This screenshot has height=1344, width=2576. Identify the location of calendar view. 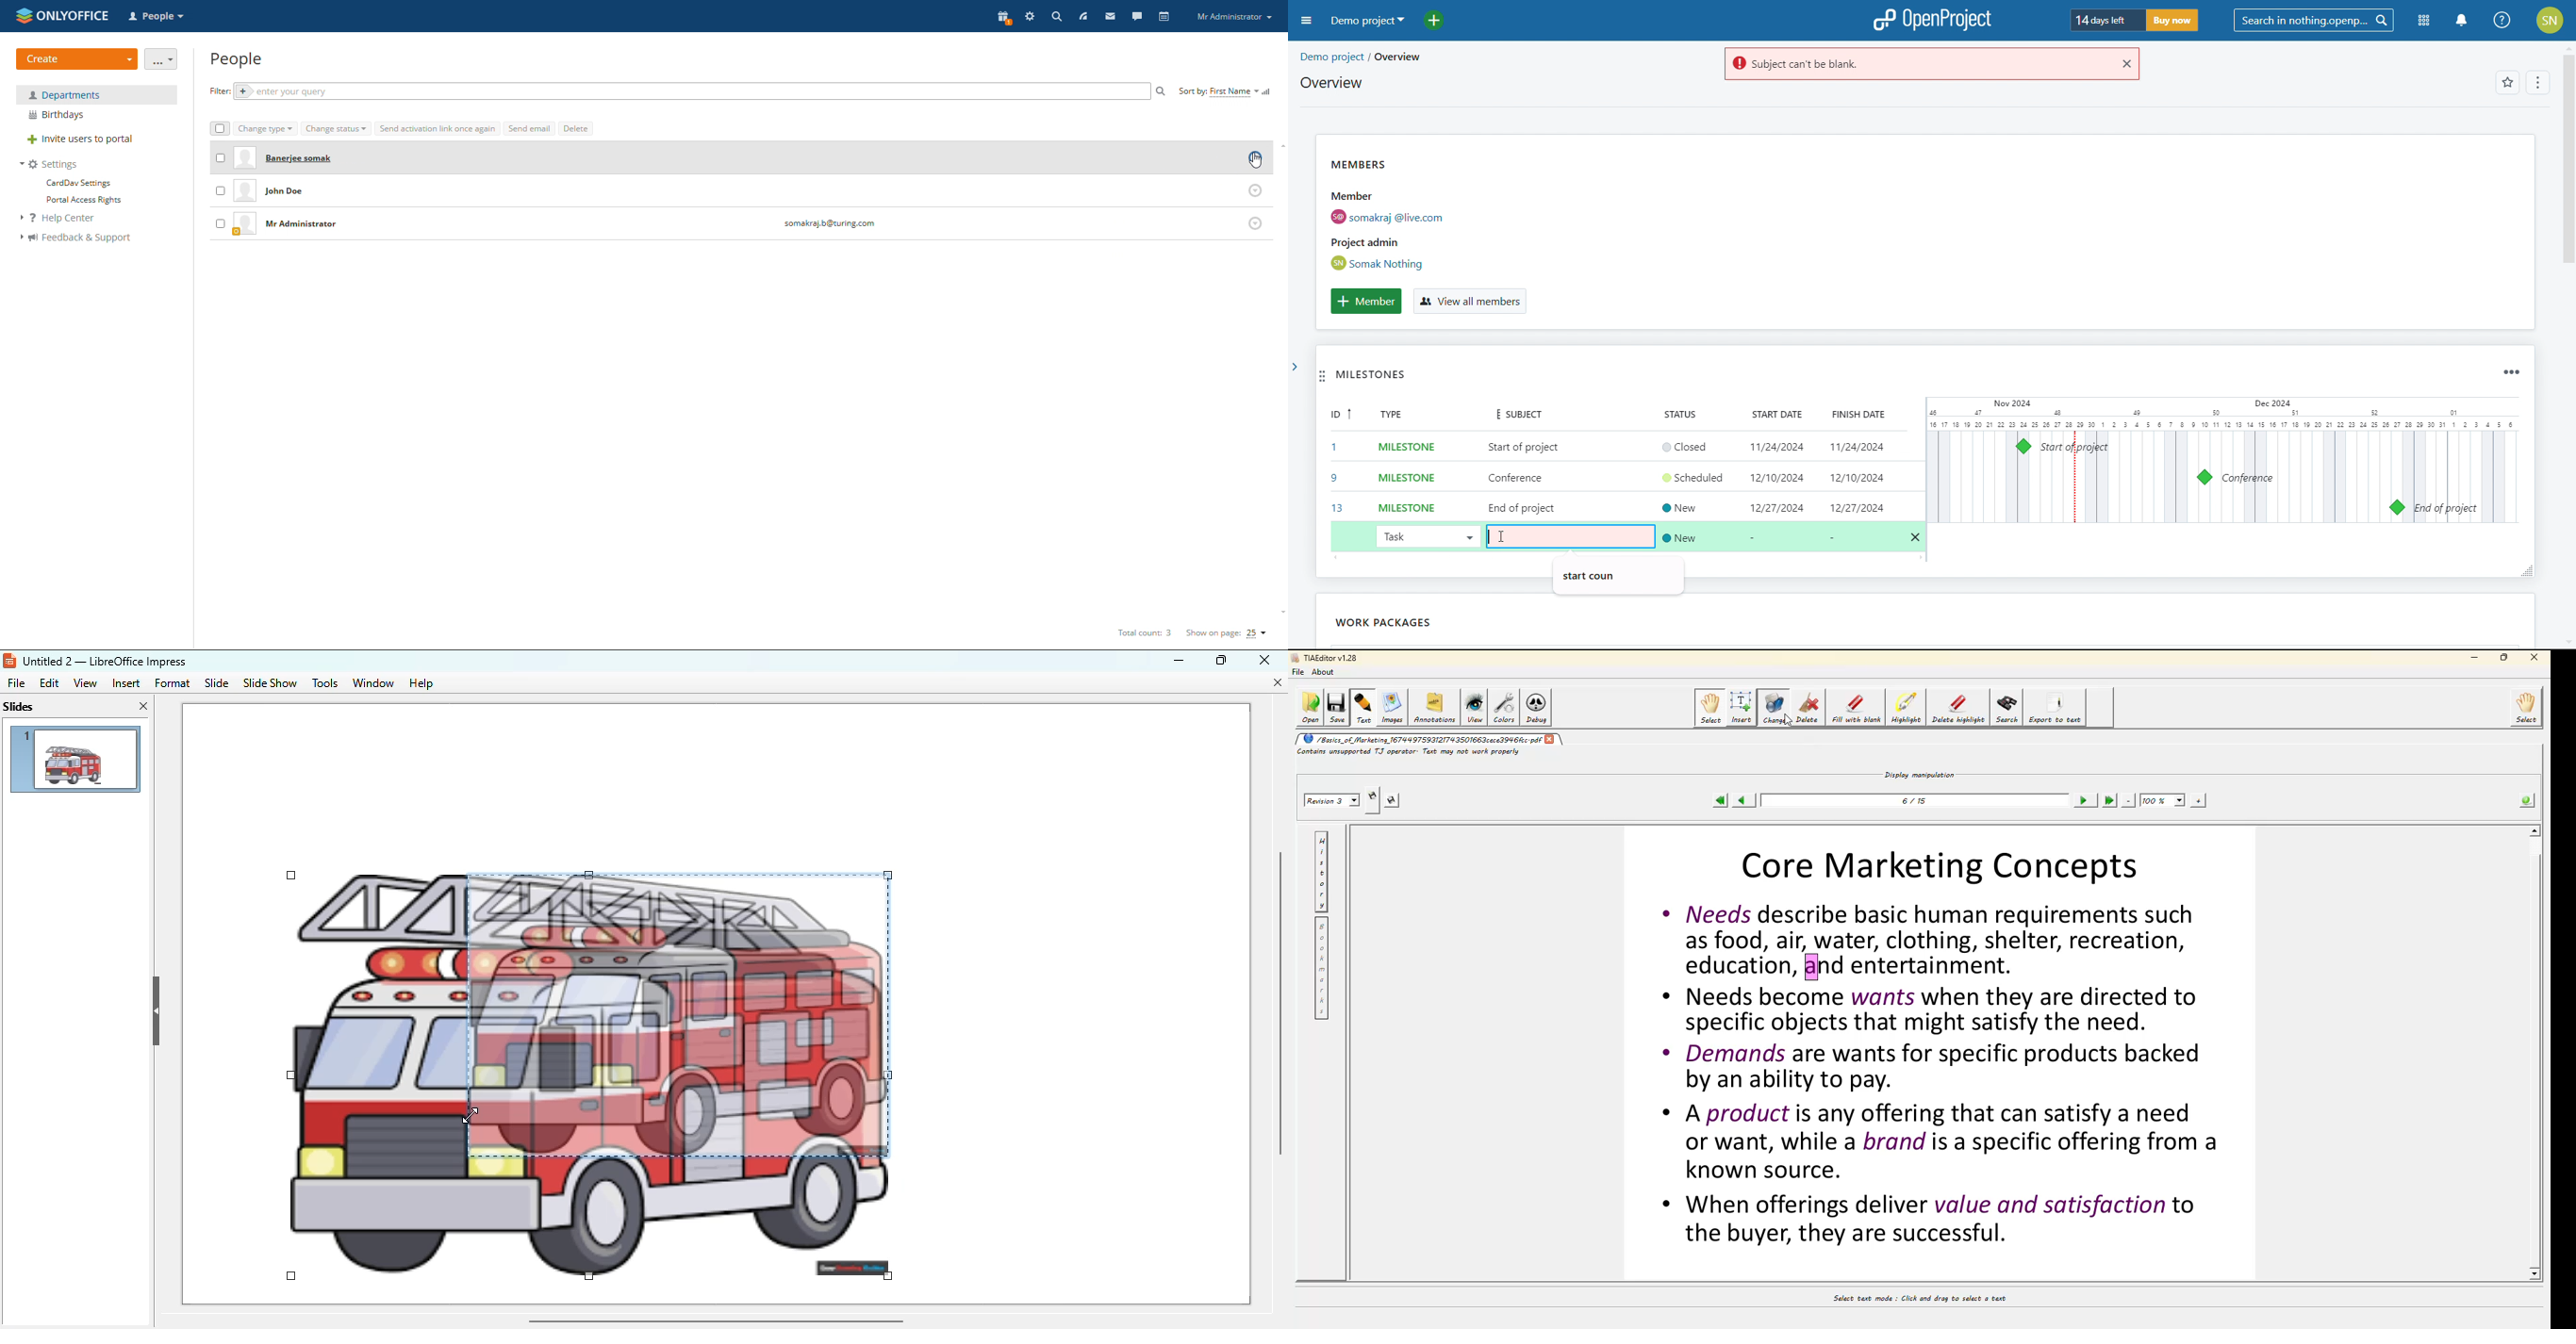
(2222, 460).